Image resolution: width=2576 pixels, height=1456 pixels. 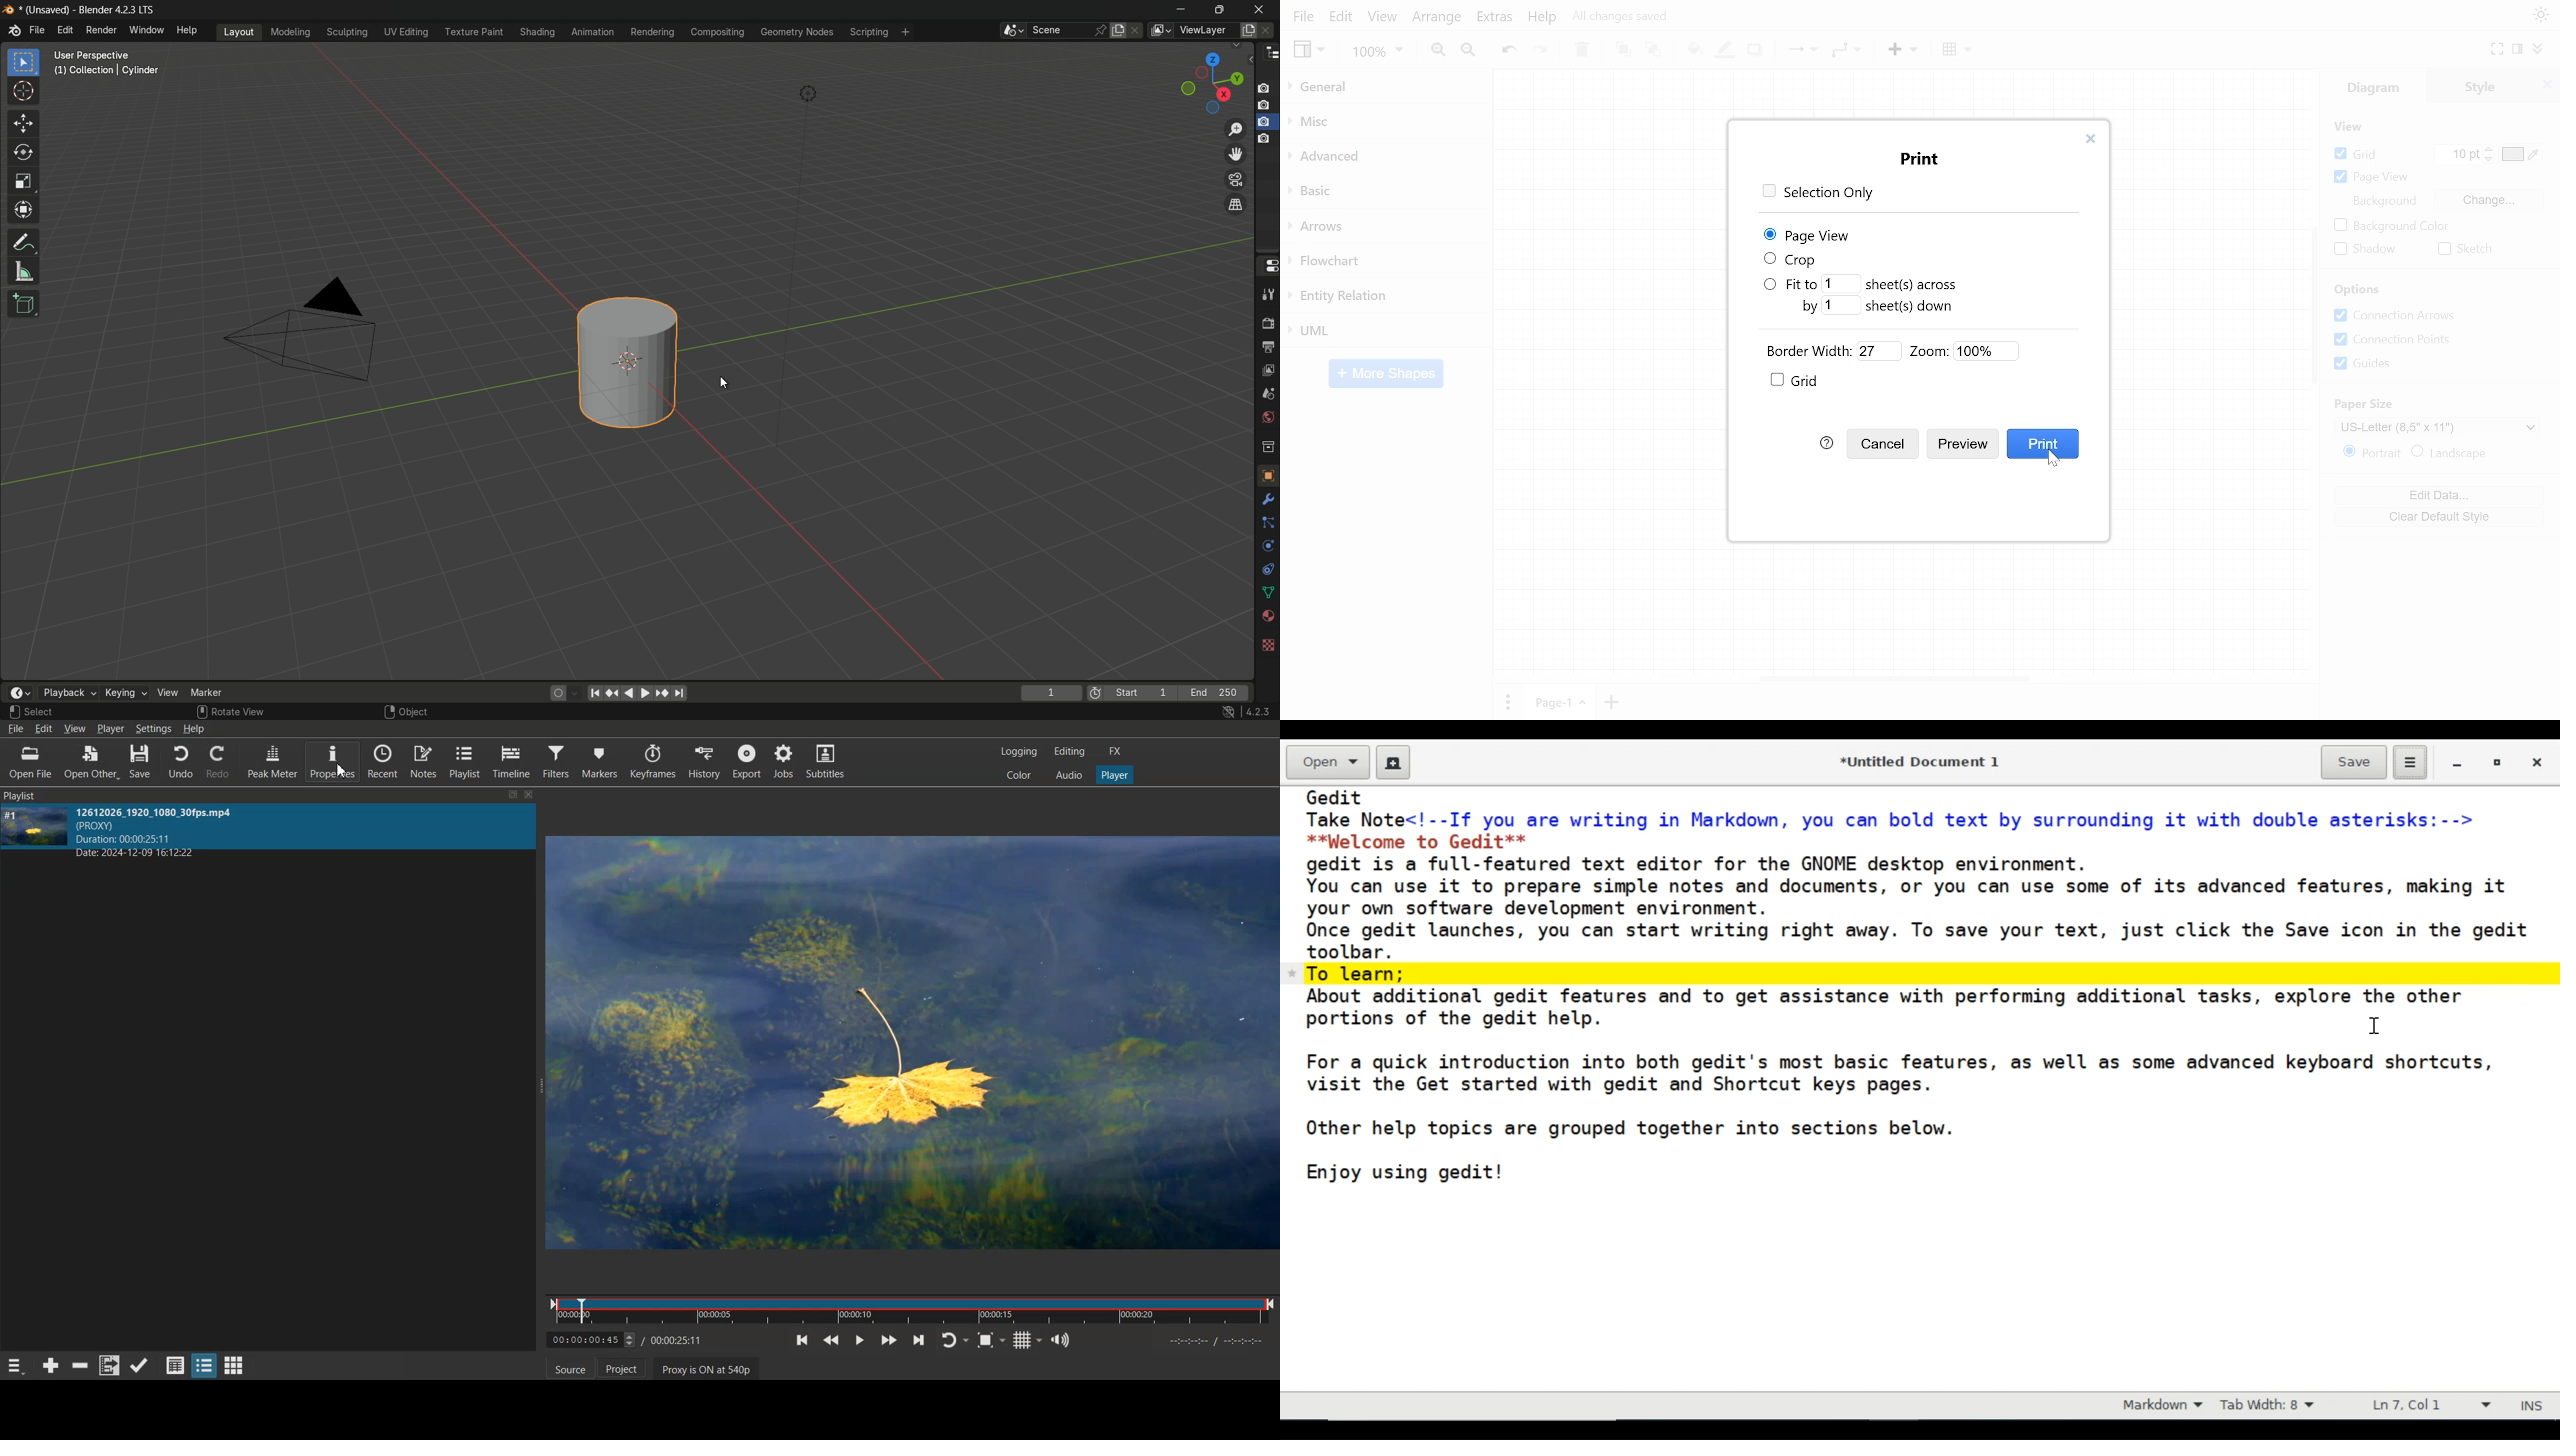 I want to click on Edit, so click(x=43, y=729).